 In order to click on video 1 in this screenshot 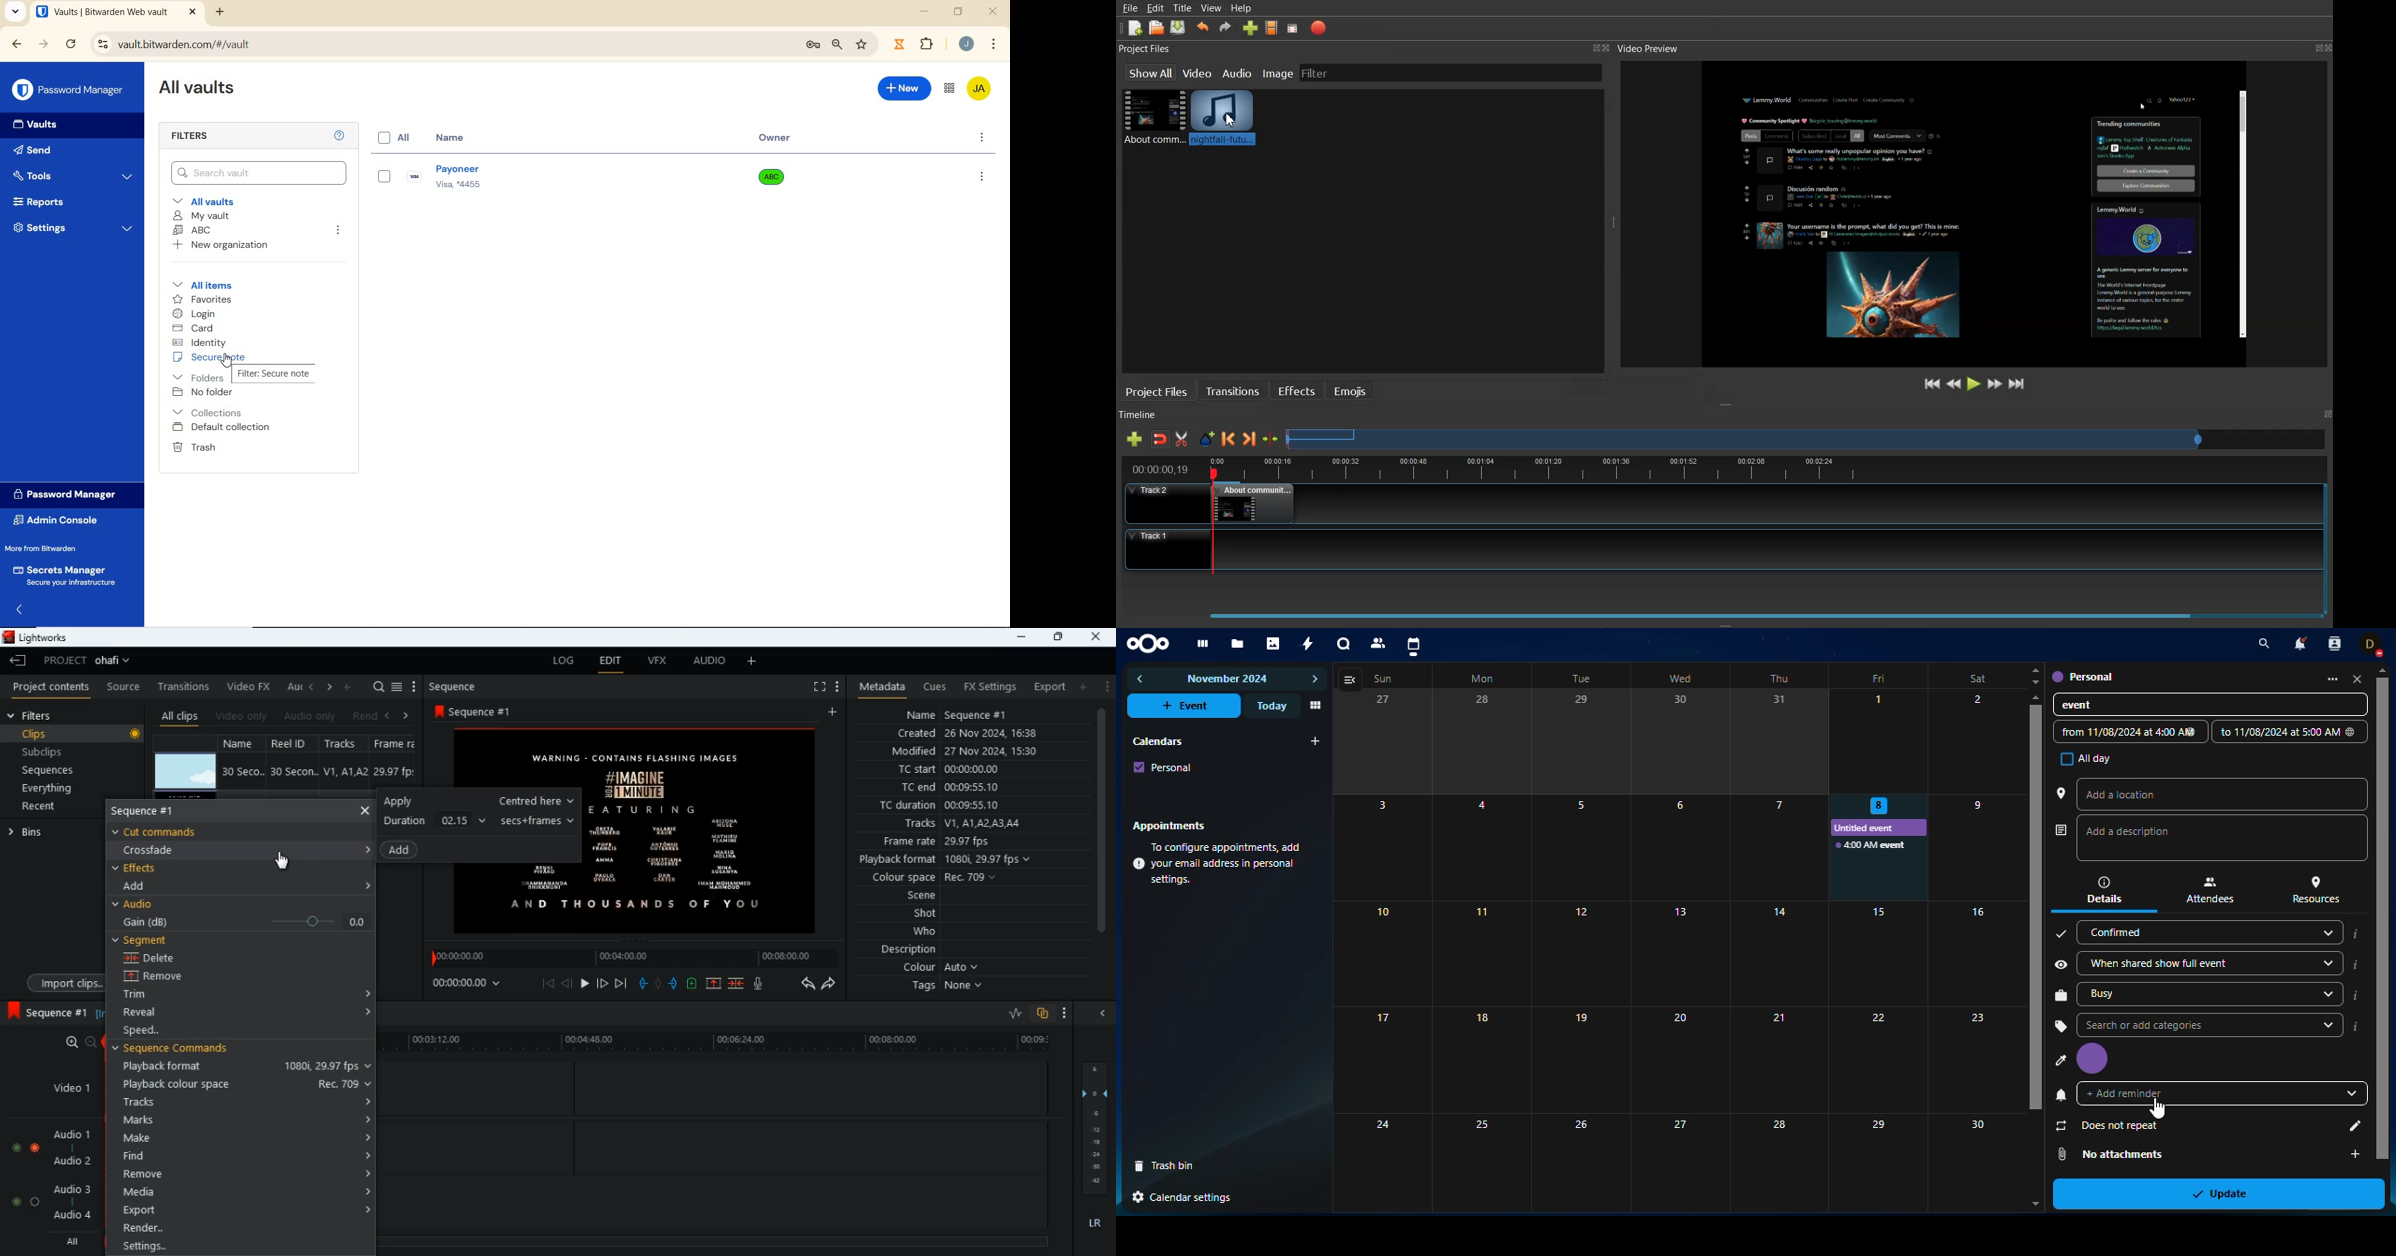, I will do `click(65, 1087)`.